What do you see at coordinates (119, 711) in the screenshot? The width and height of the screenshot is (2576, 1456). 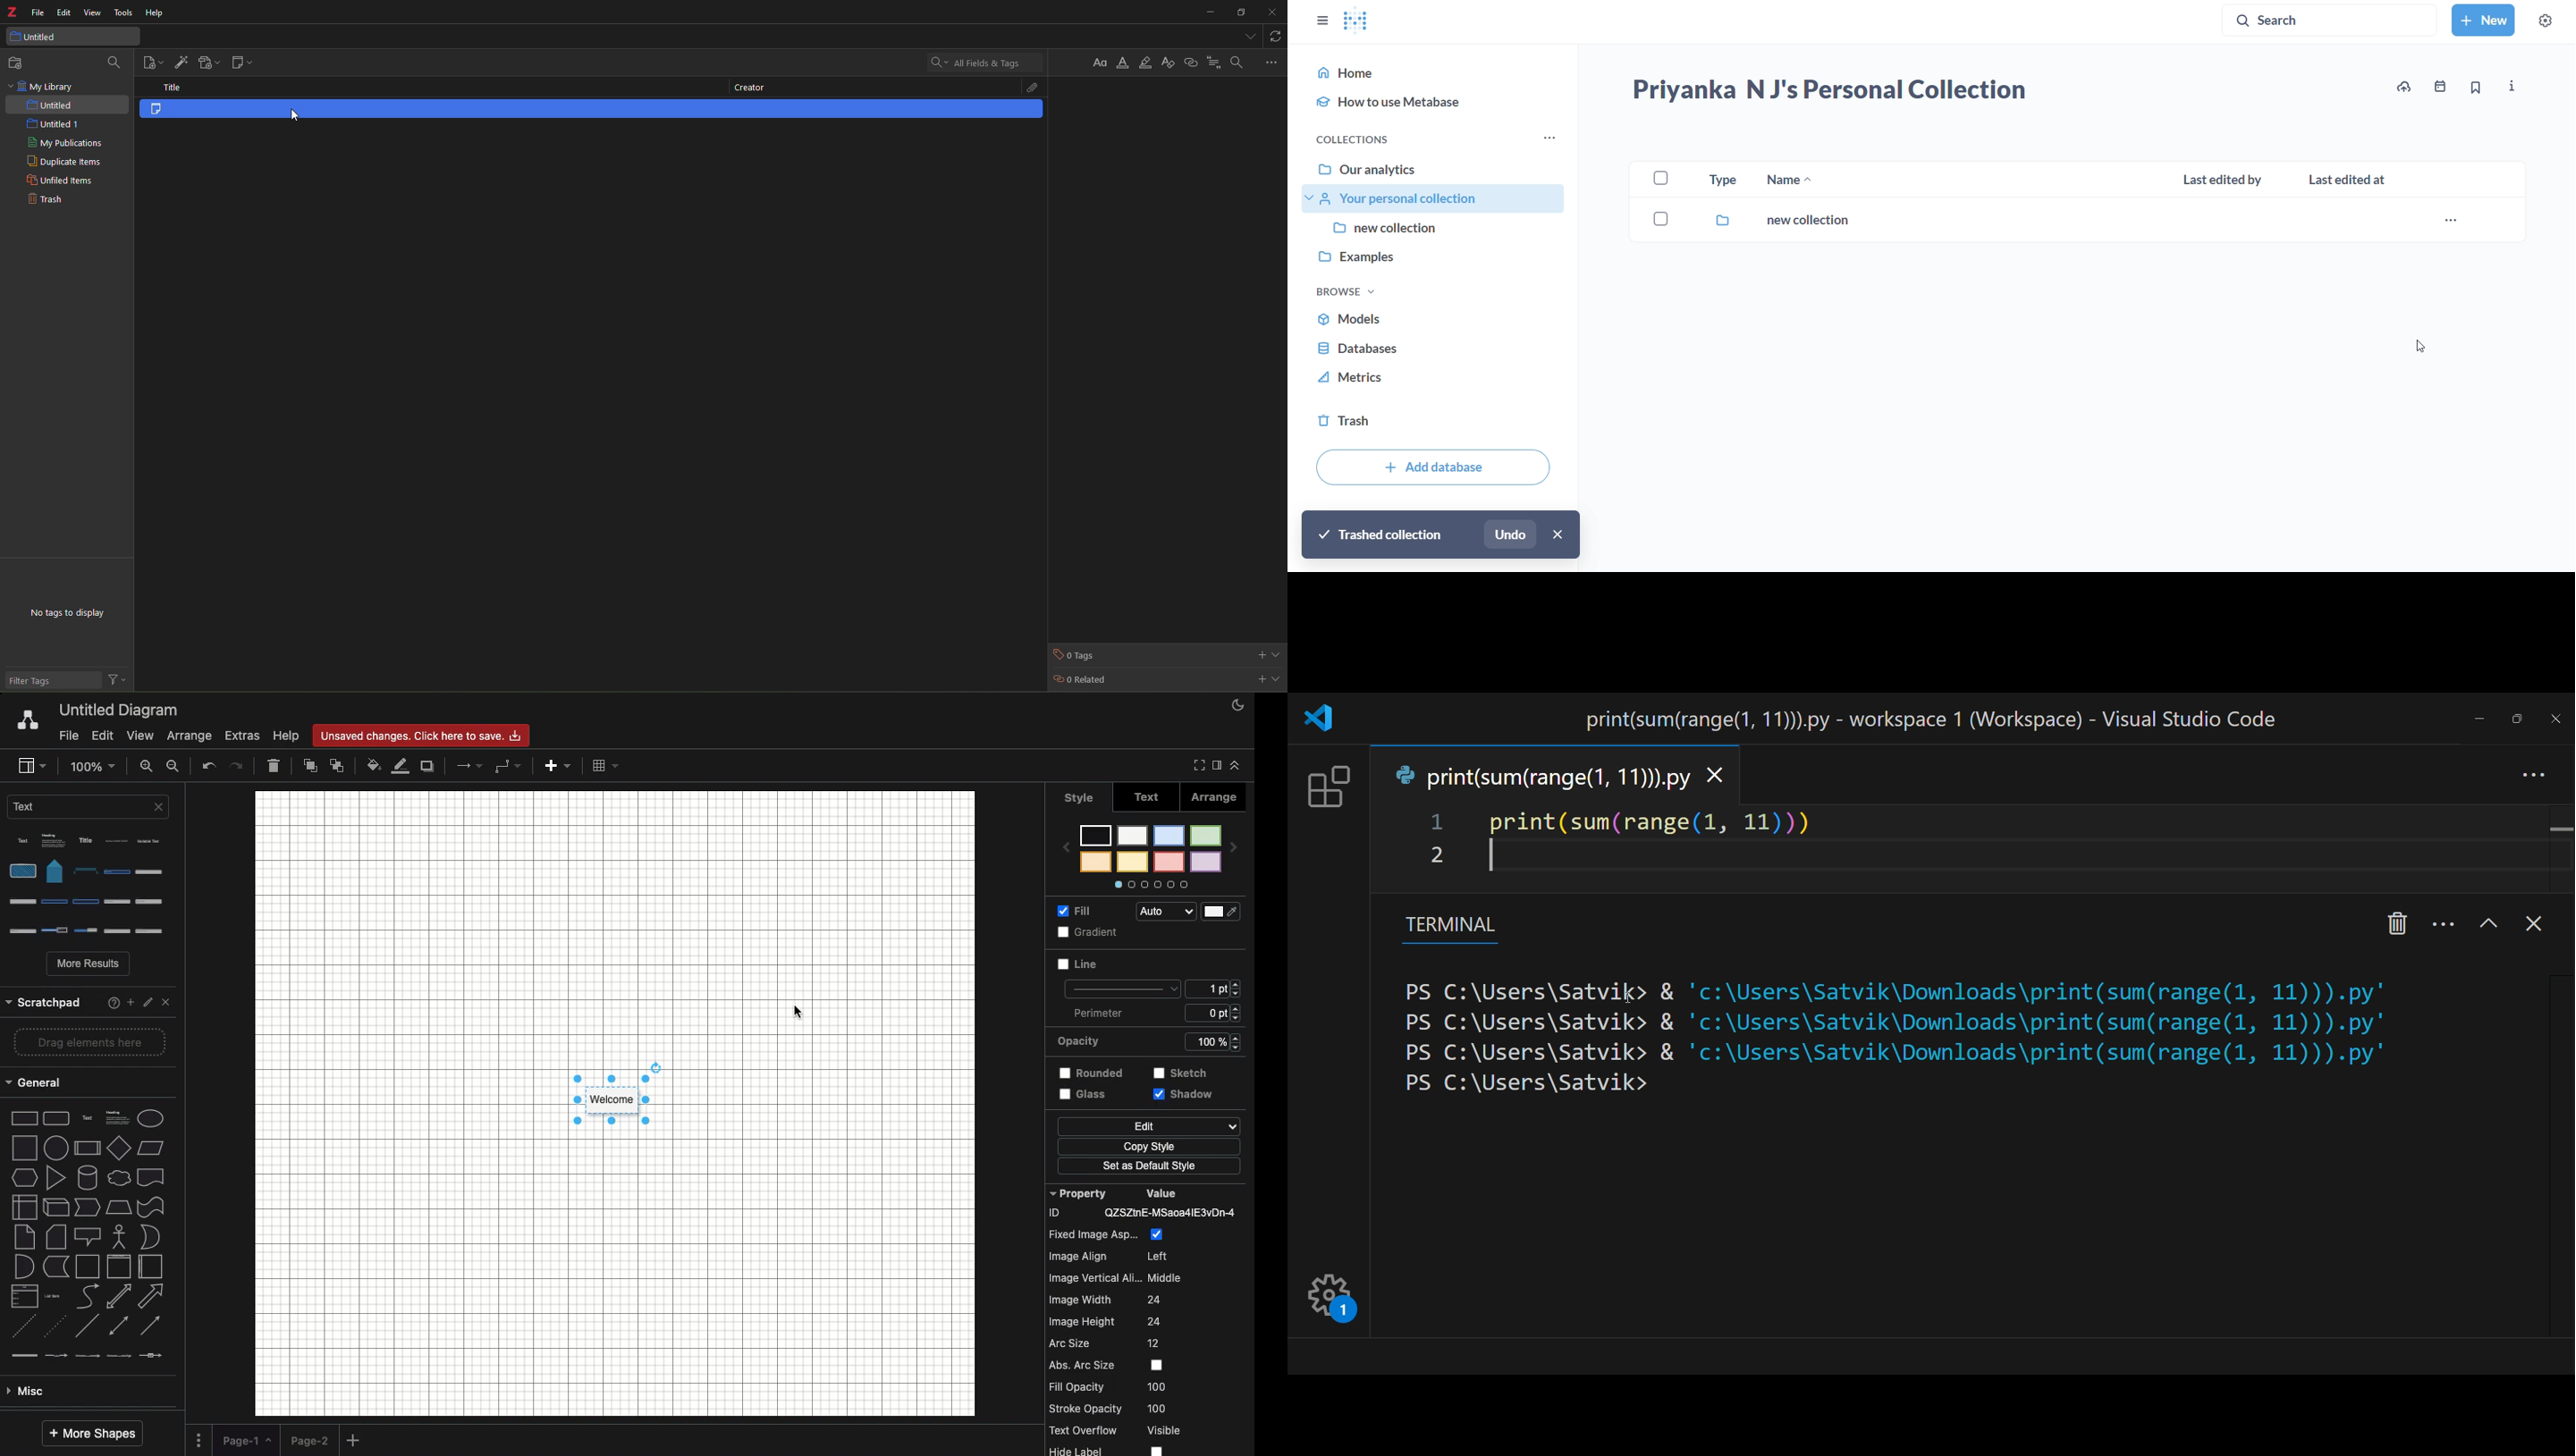 I see `Untitled` at bounding box center [119, 711].